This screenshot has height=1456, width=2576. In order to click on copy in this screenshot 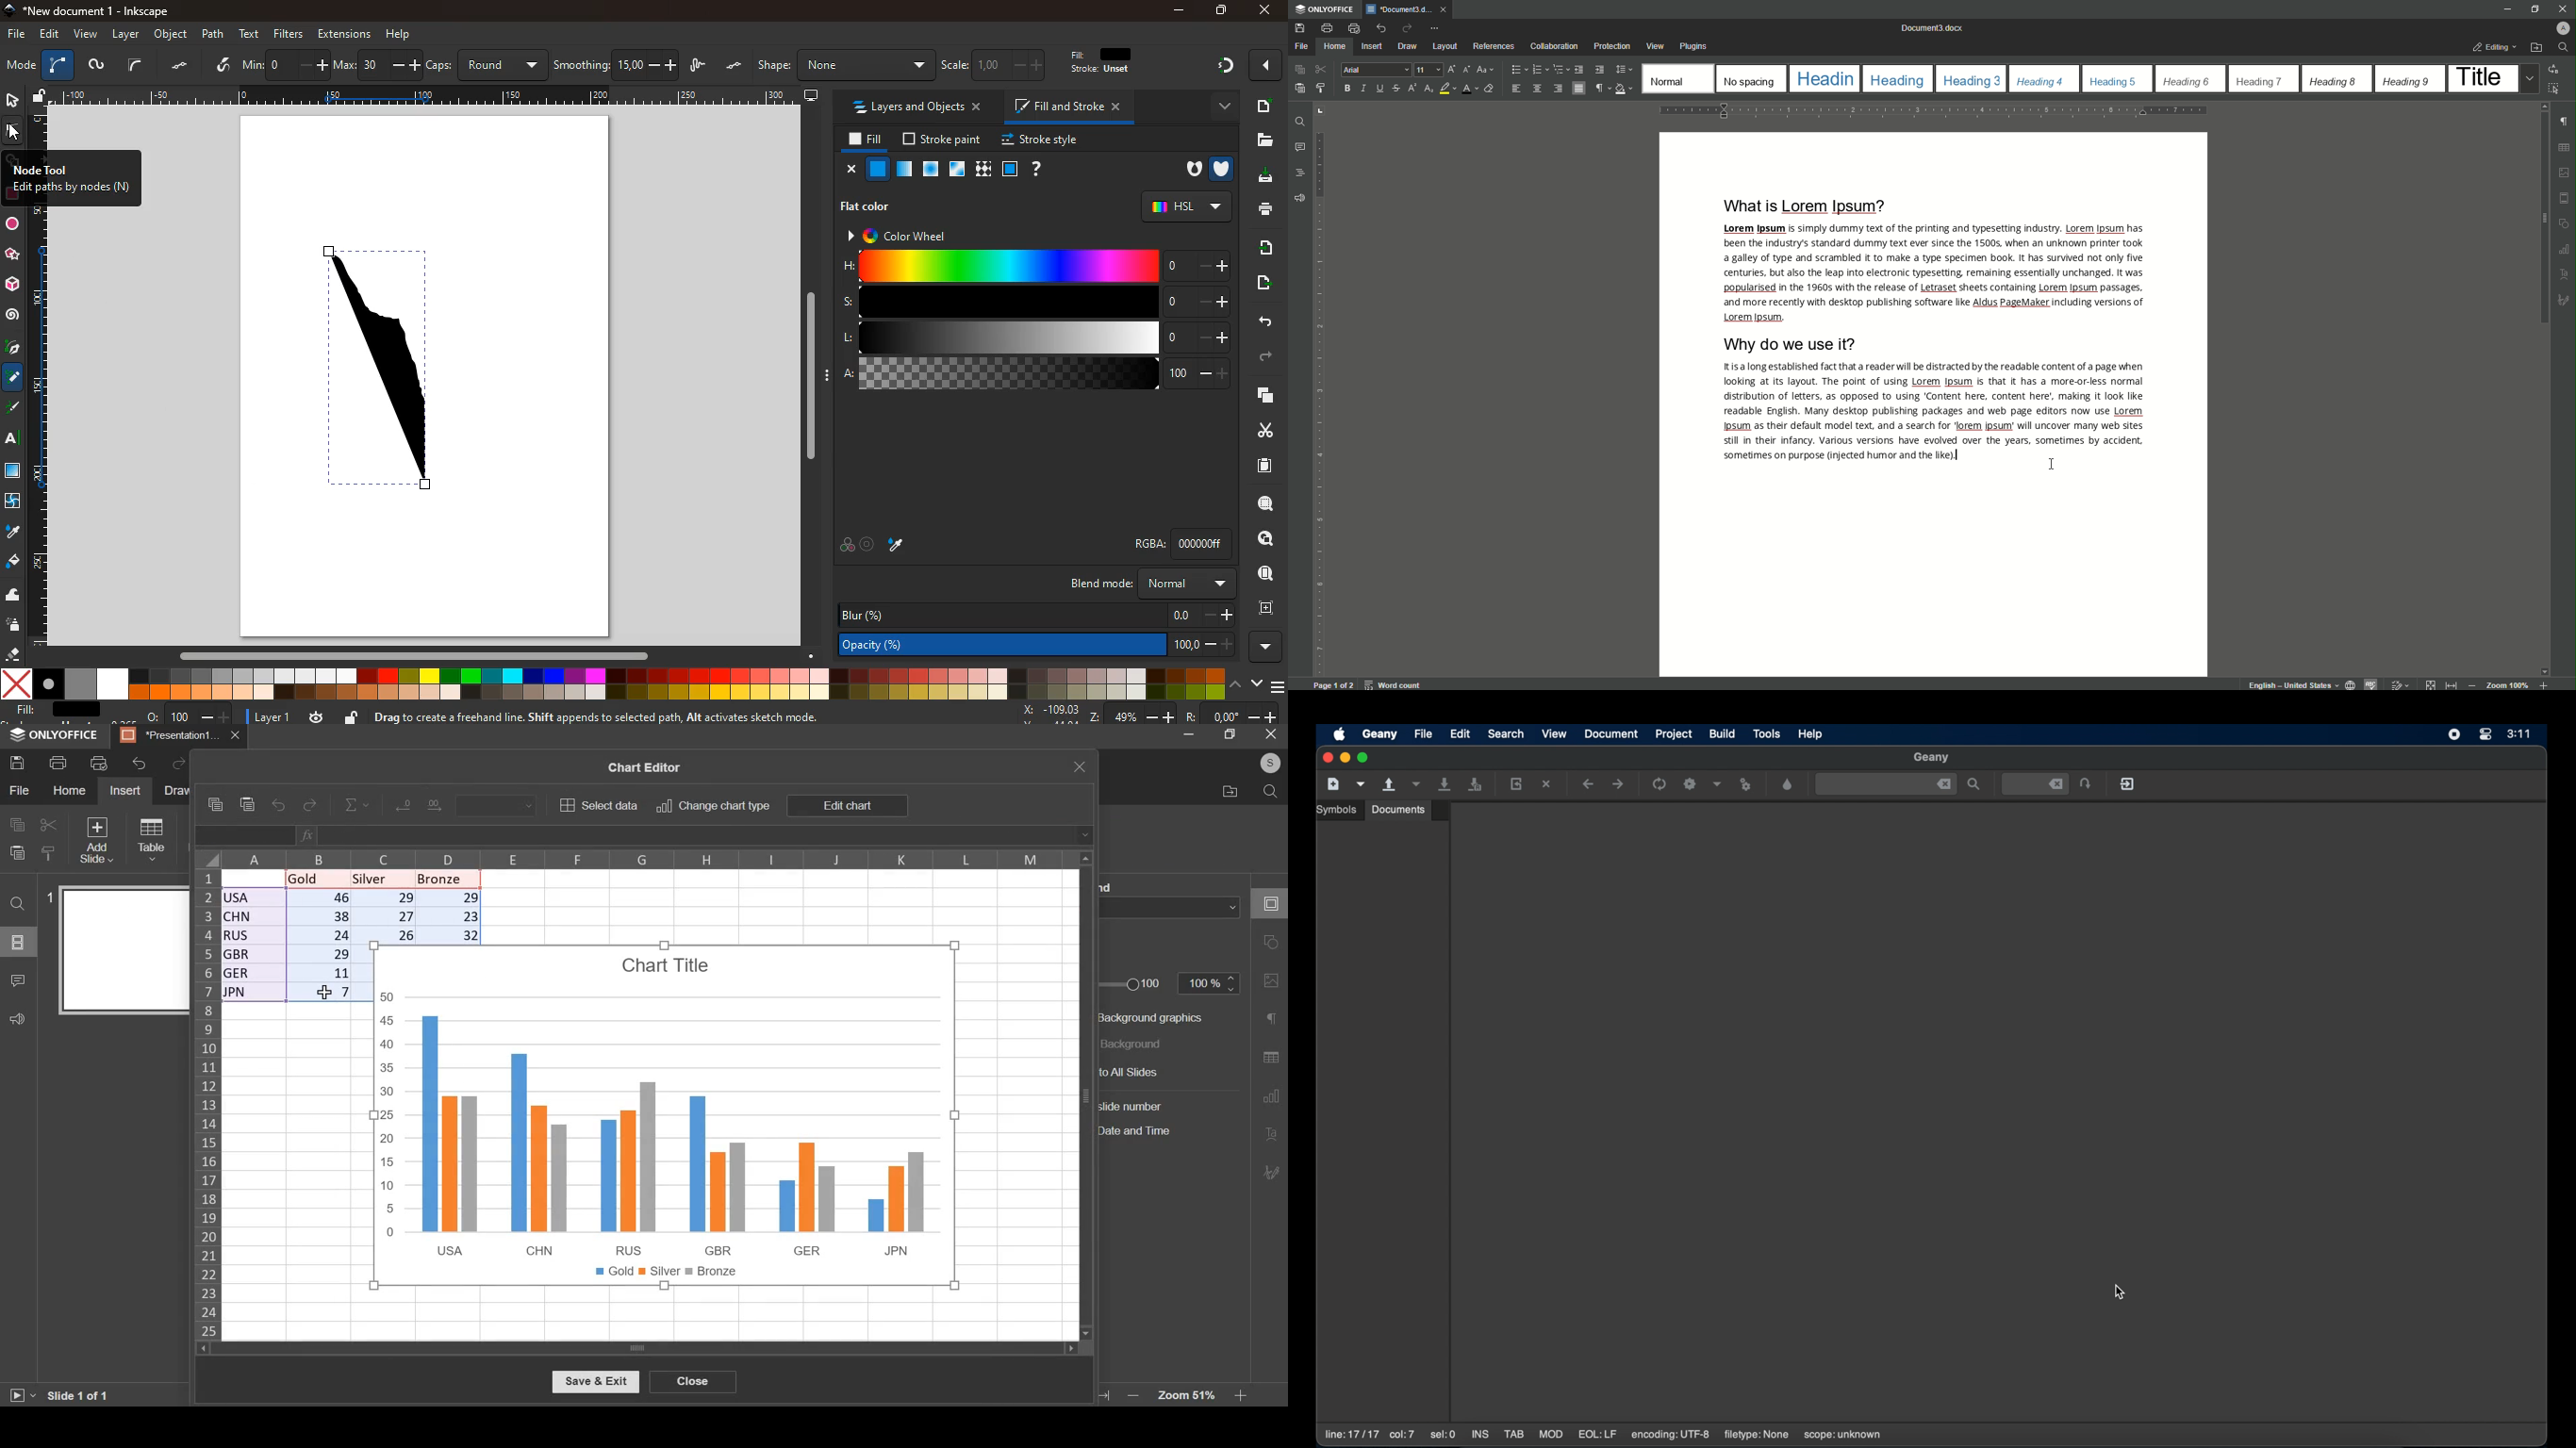, I will do `click(214, 804)`.